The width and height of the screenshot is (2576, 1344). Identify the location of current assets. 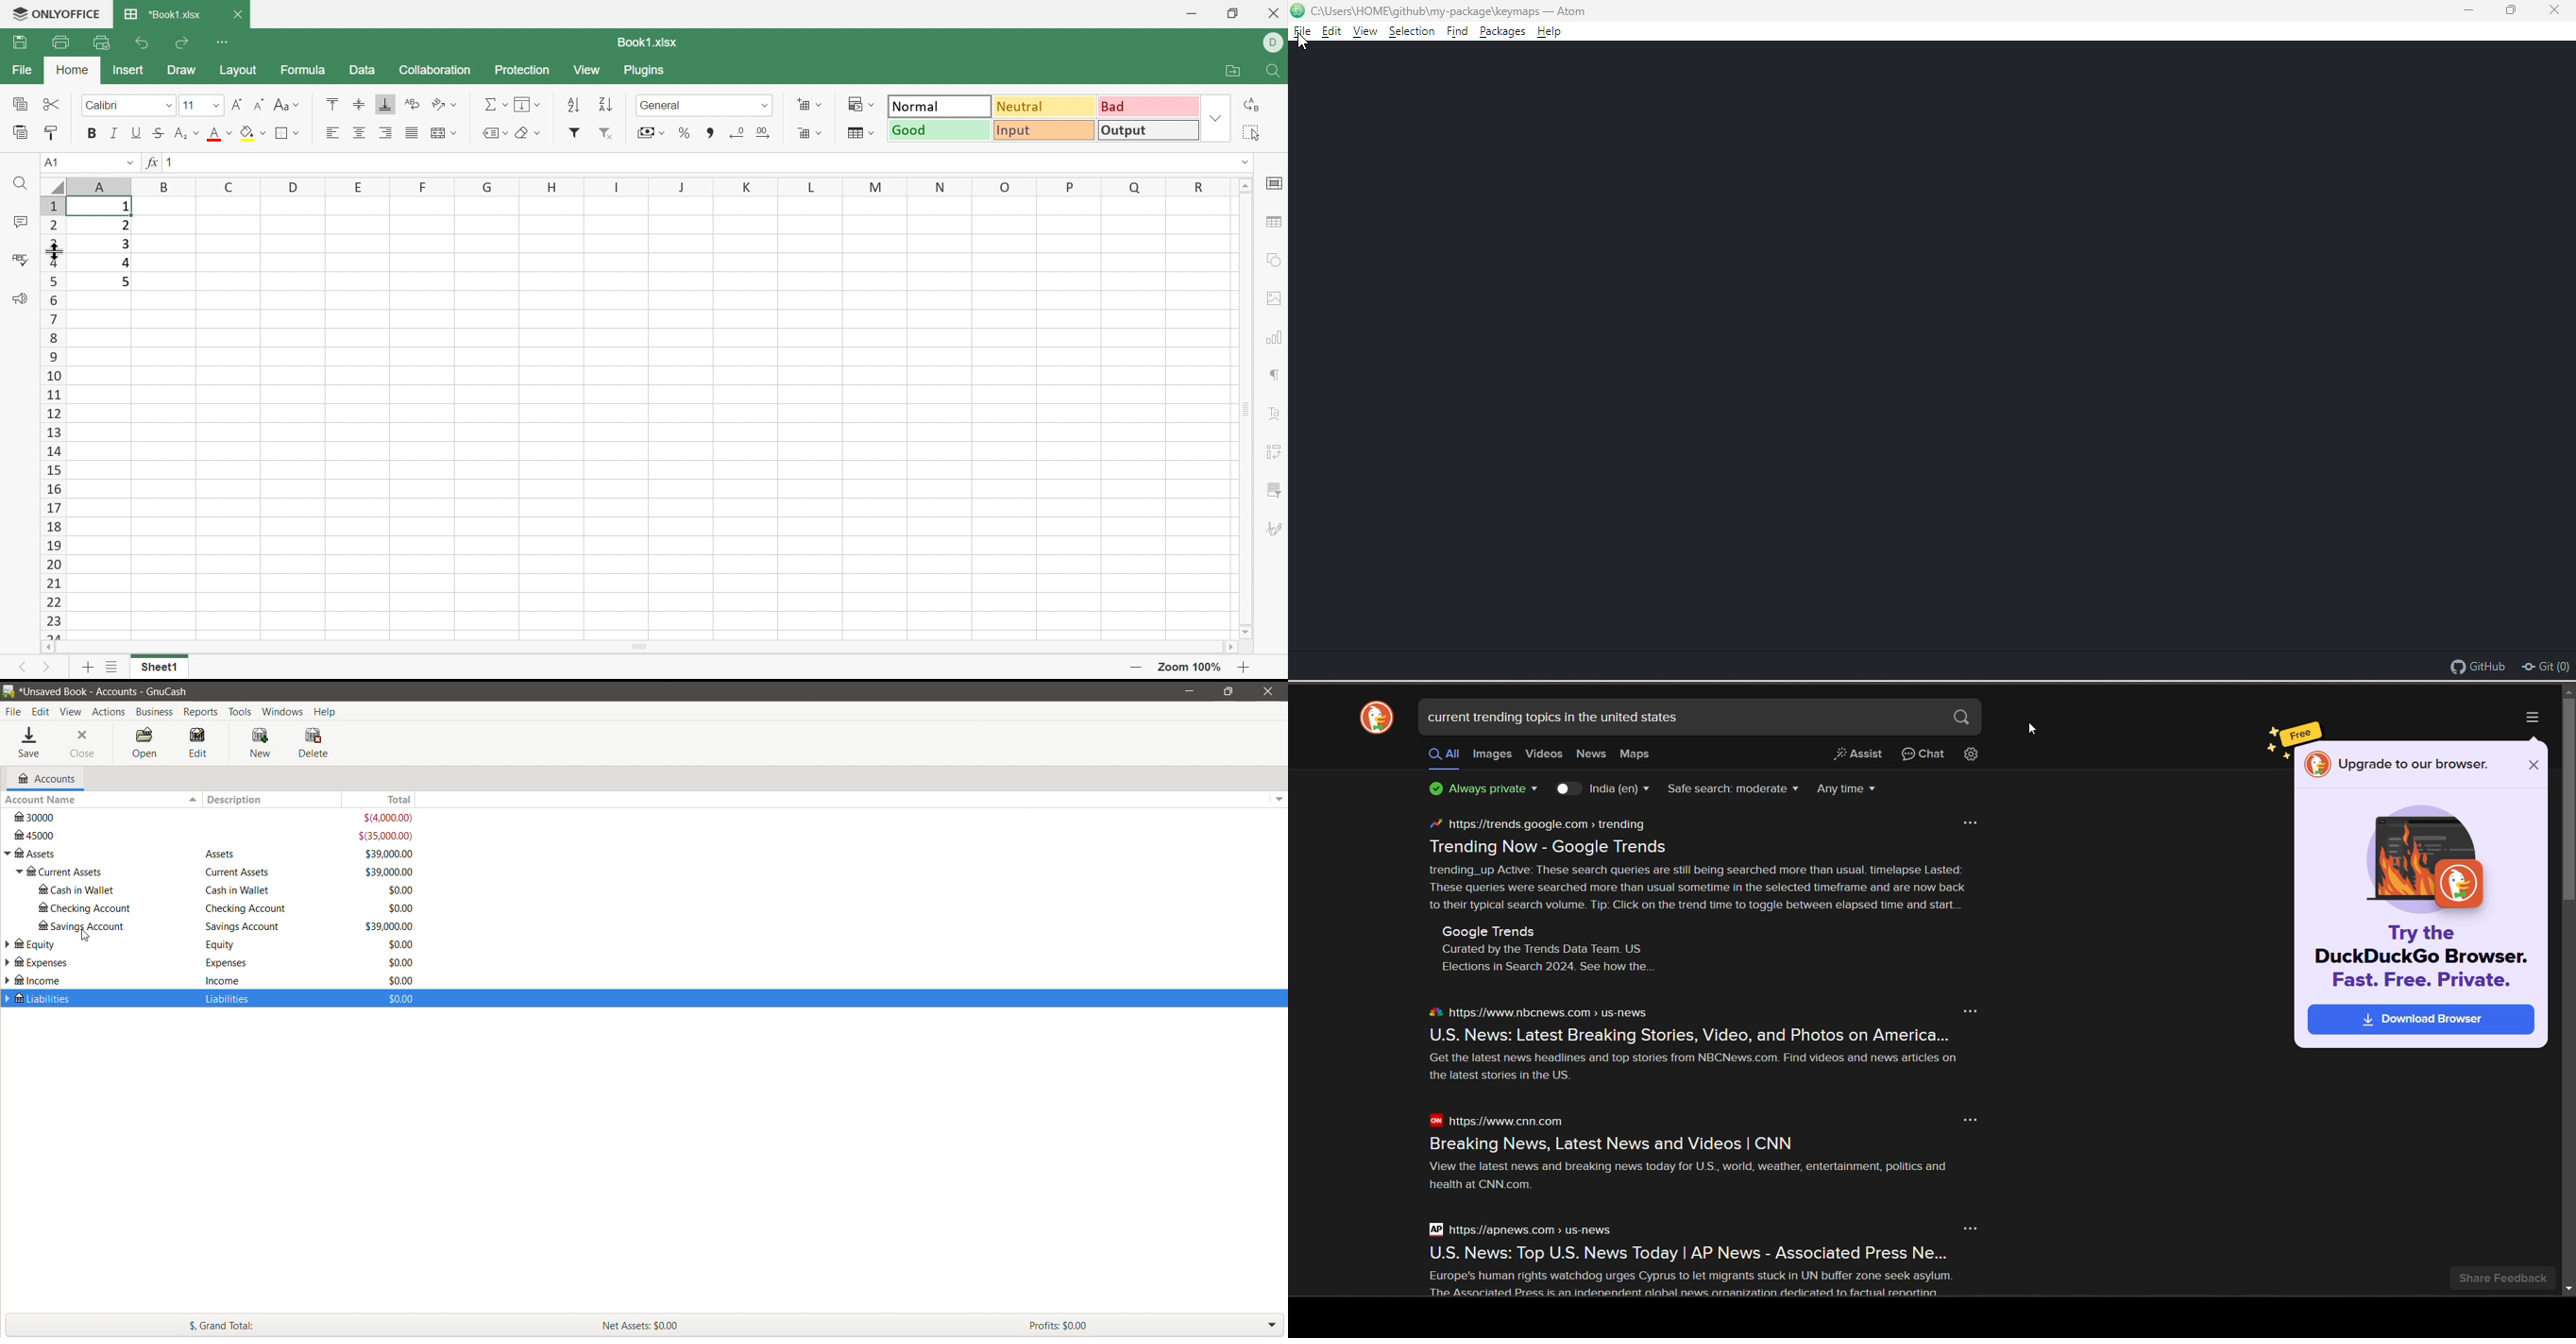
(66, 872).